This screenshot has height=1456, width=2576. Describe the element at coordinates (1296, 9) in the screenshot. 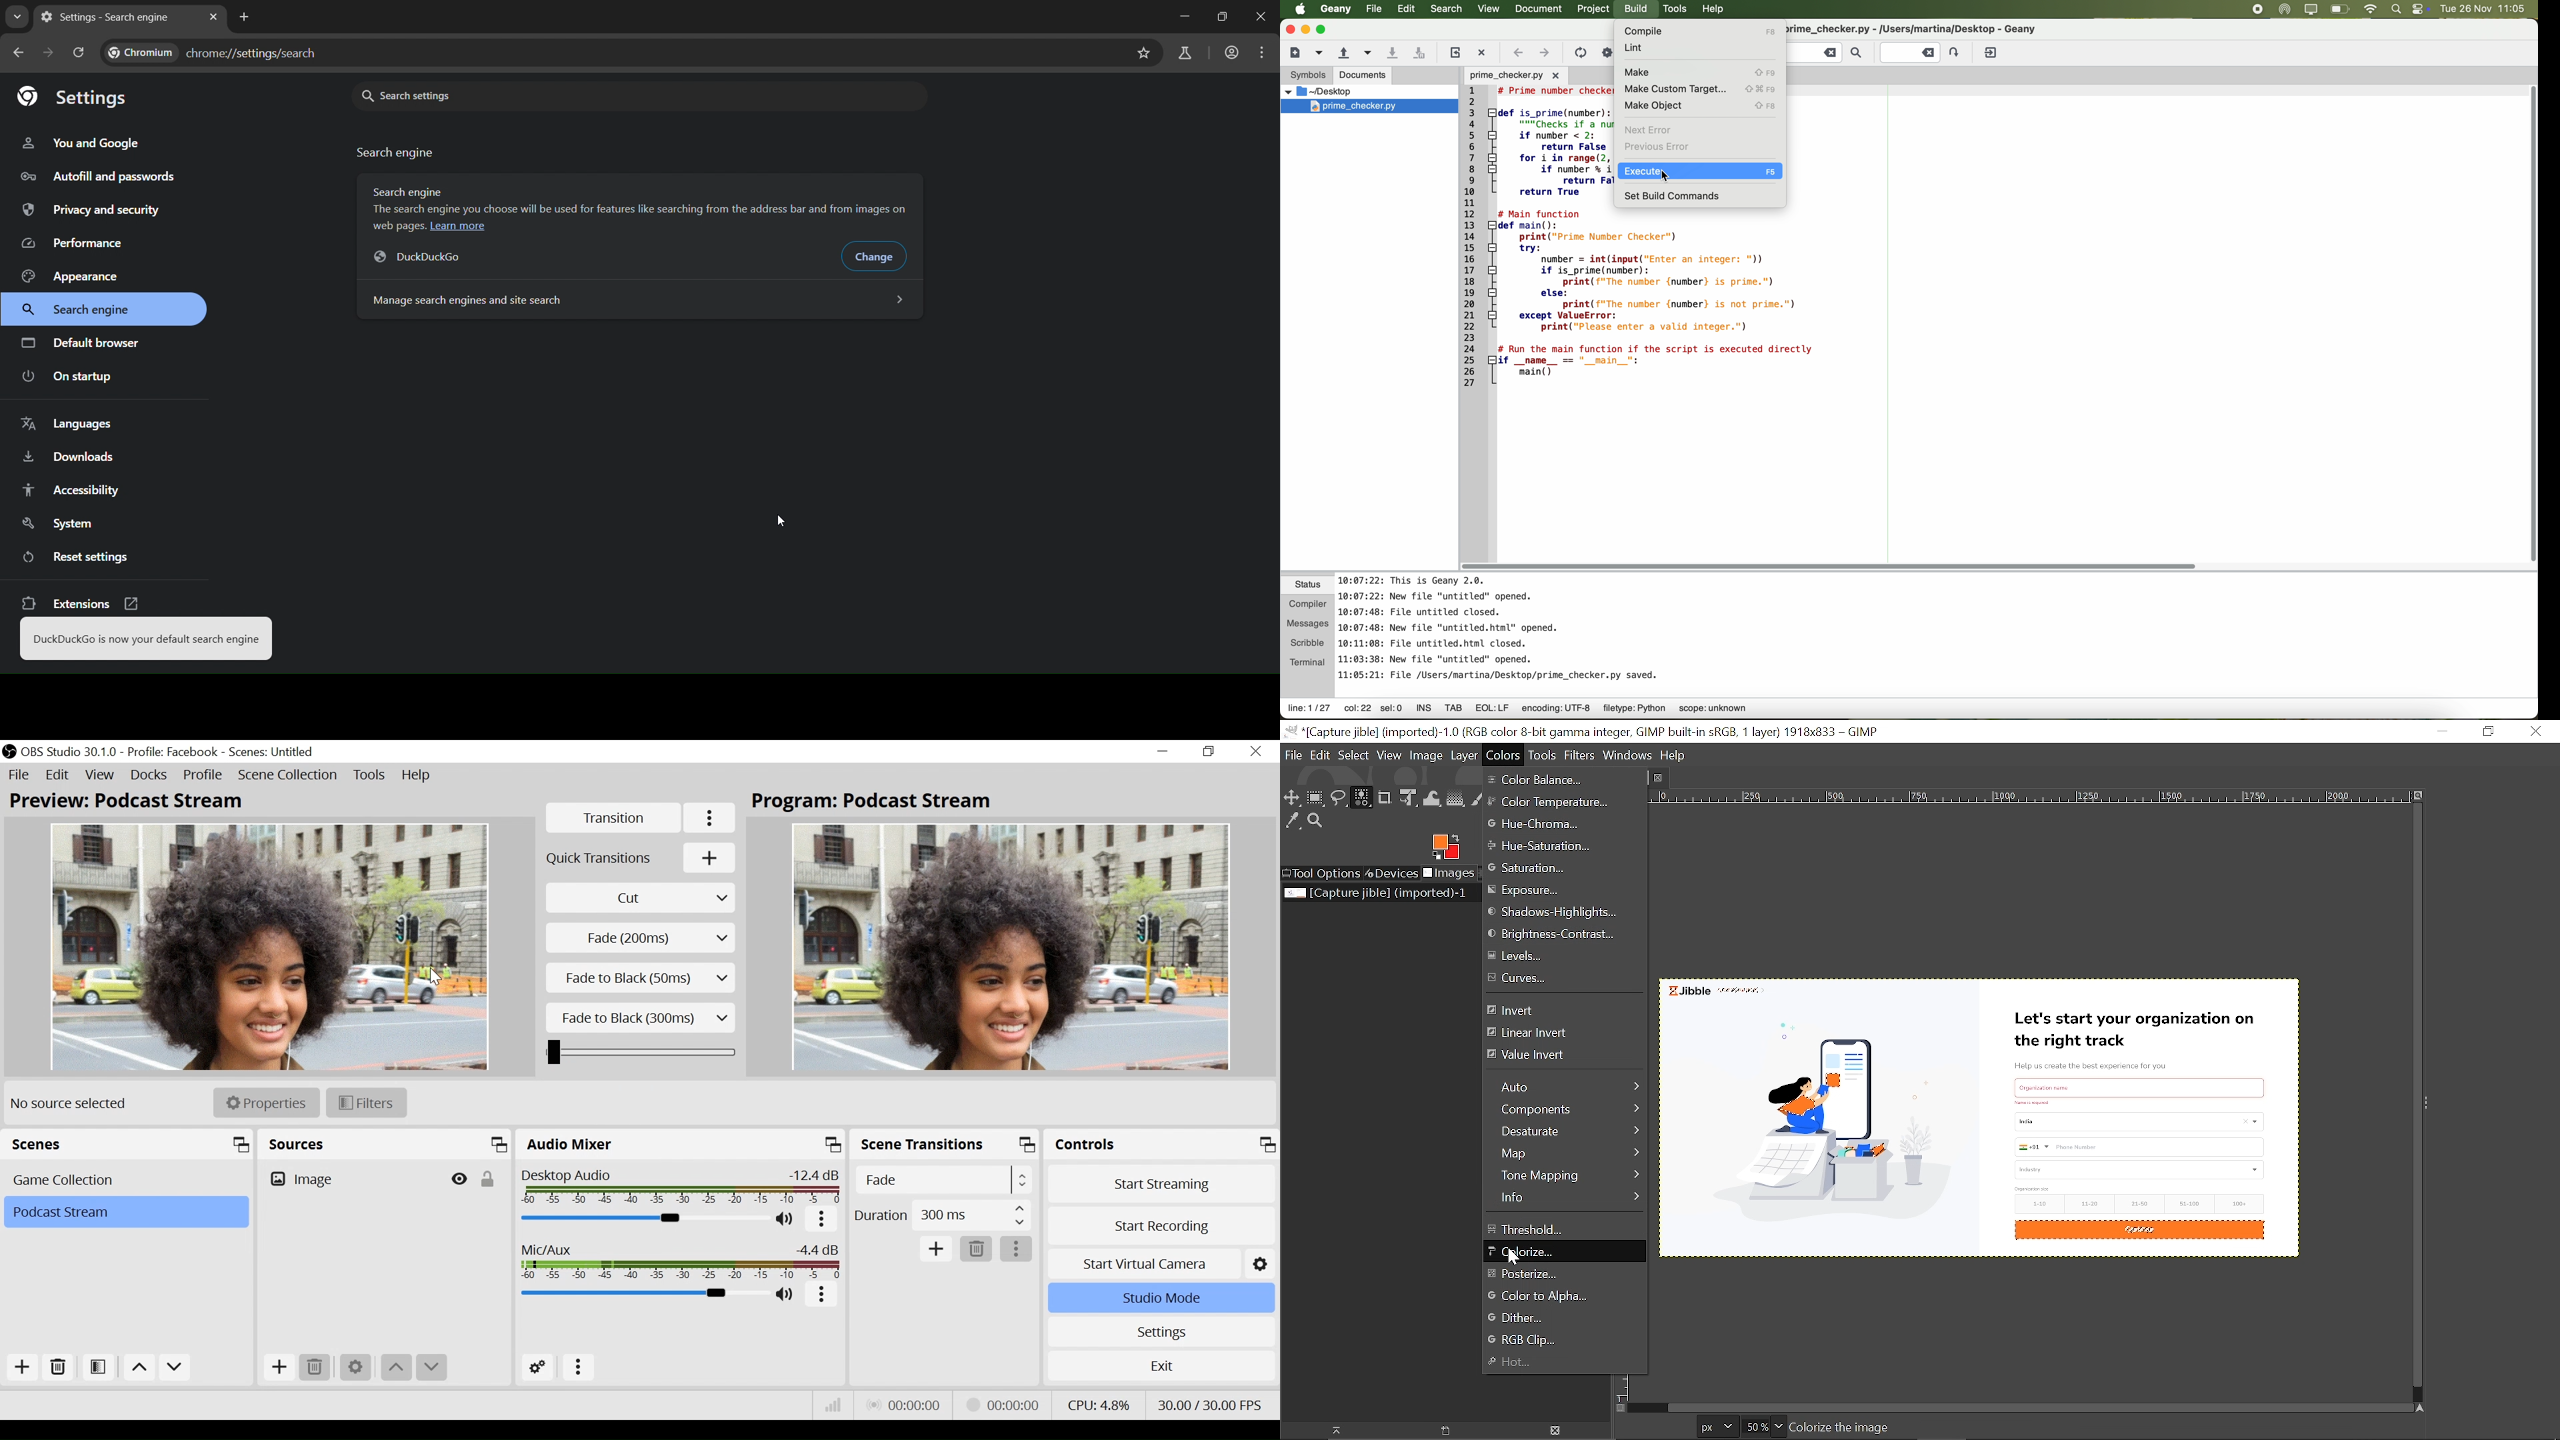

I see `Apple icon` at that location.